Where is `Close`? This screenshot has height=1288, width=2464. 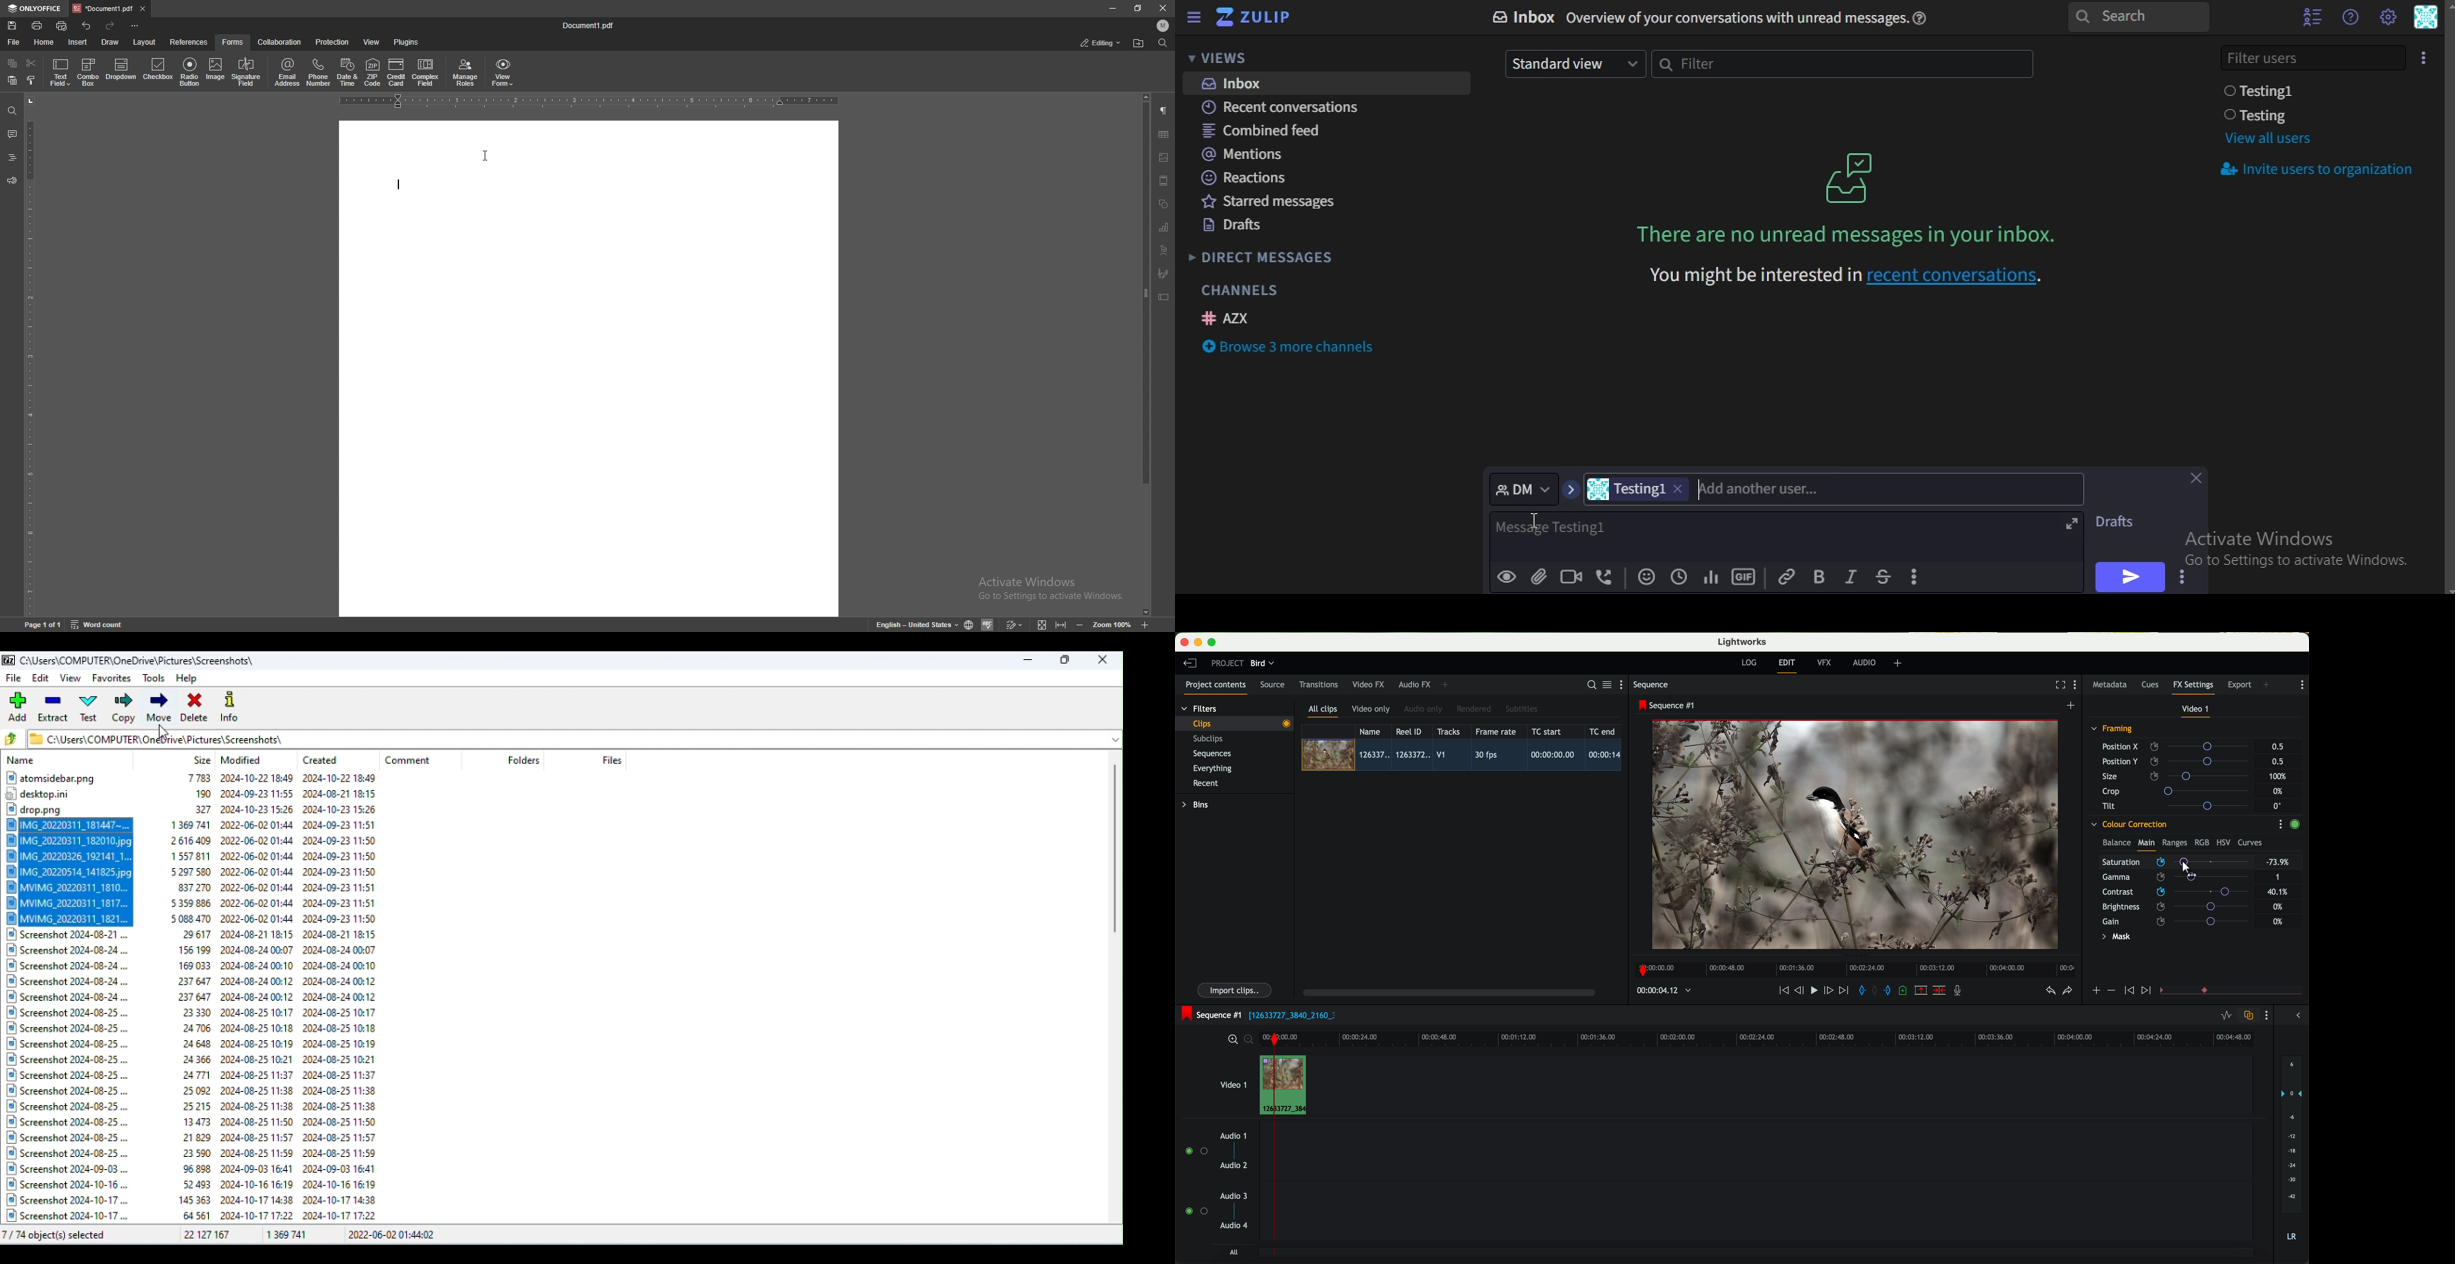
Close is located at coordinates (1105, 659).